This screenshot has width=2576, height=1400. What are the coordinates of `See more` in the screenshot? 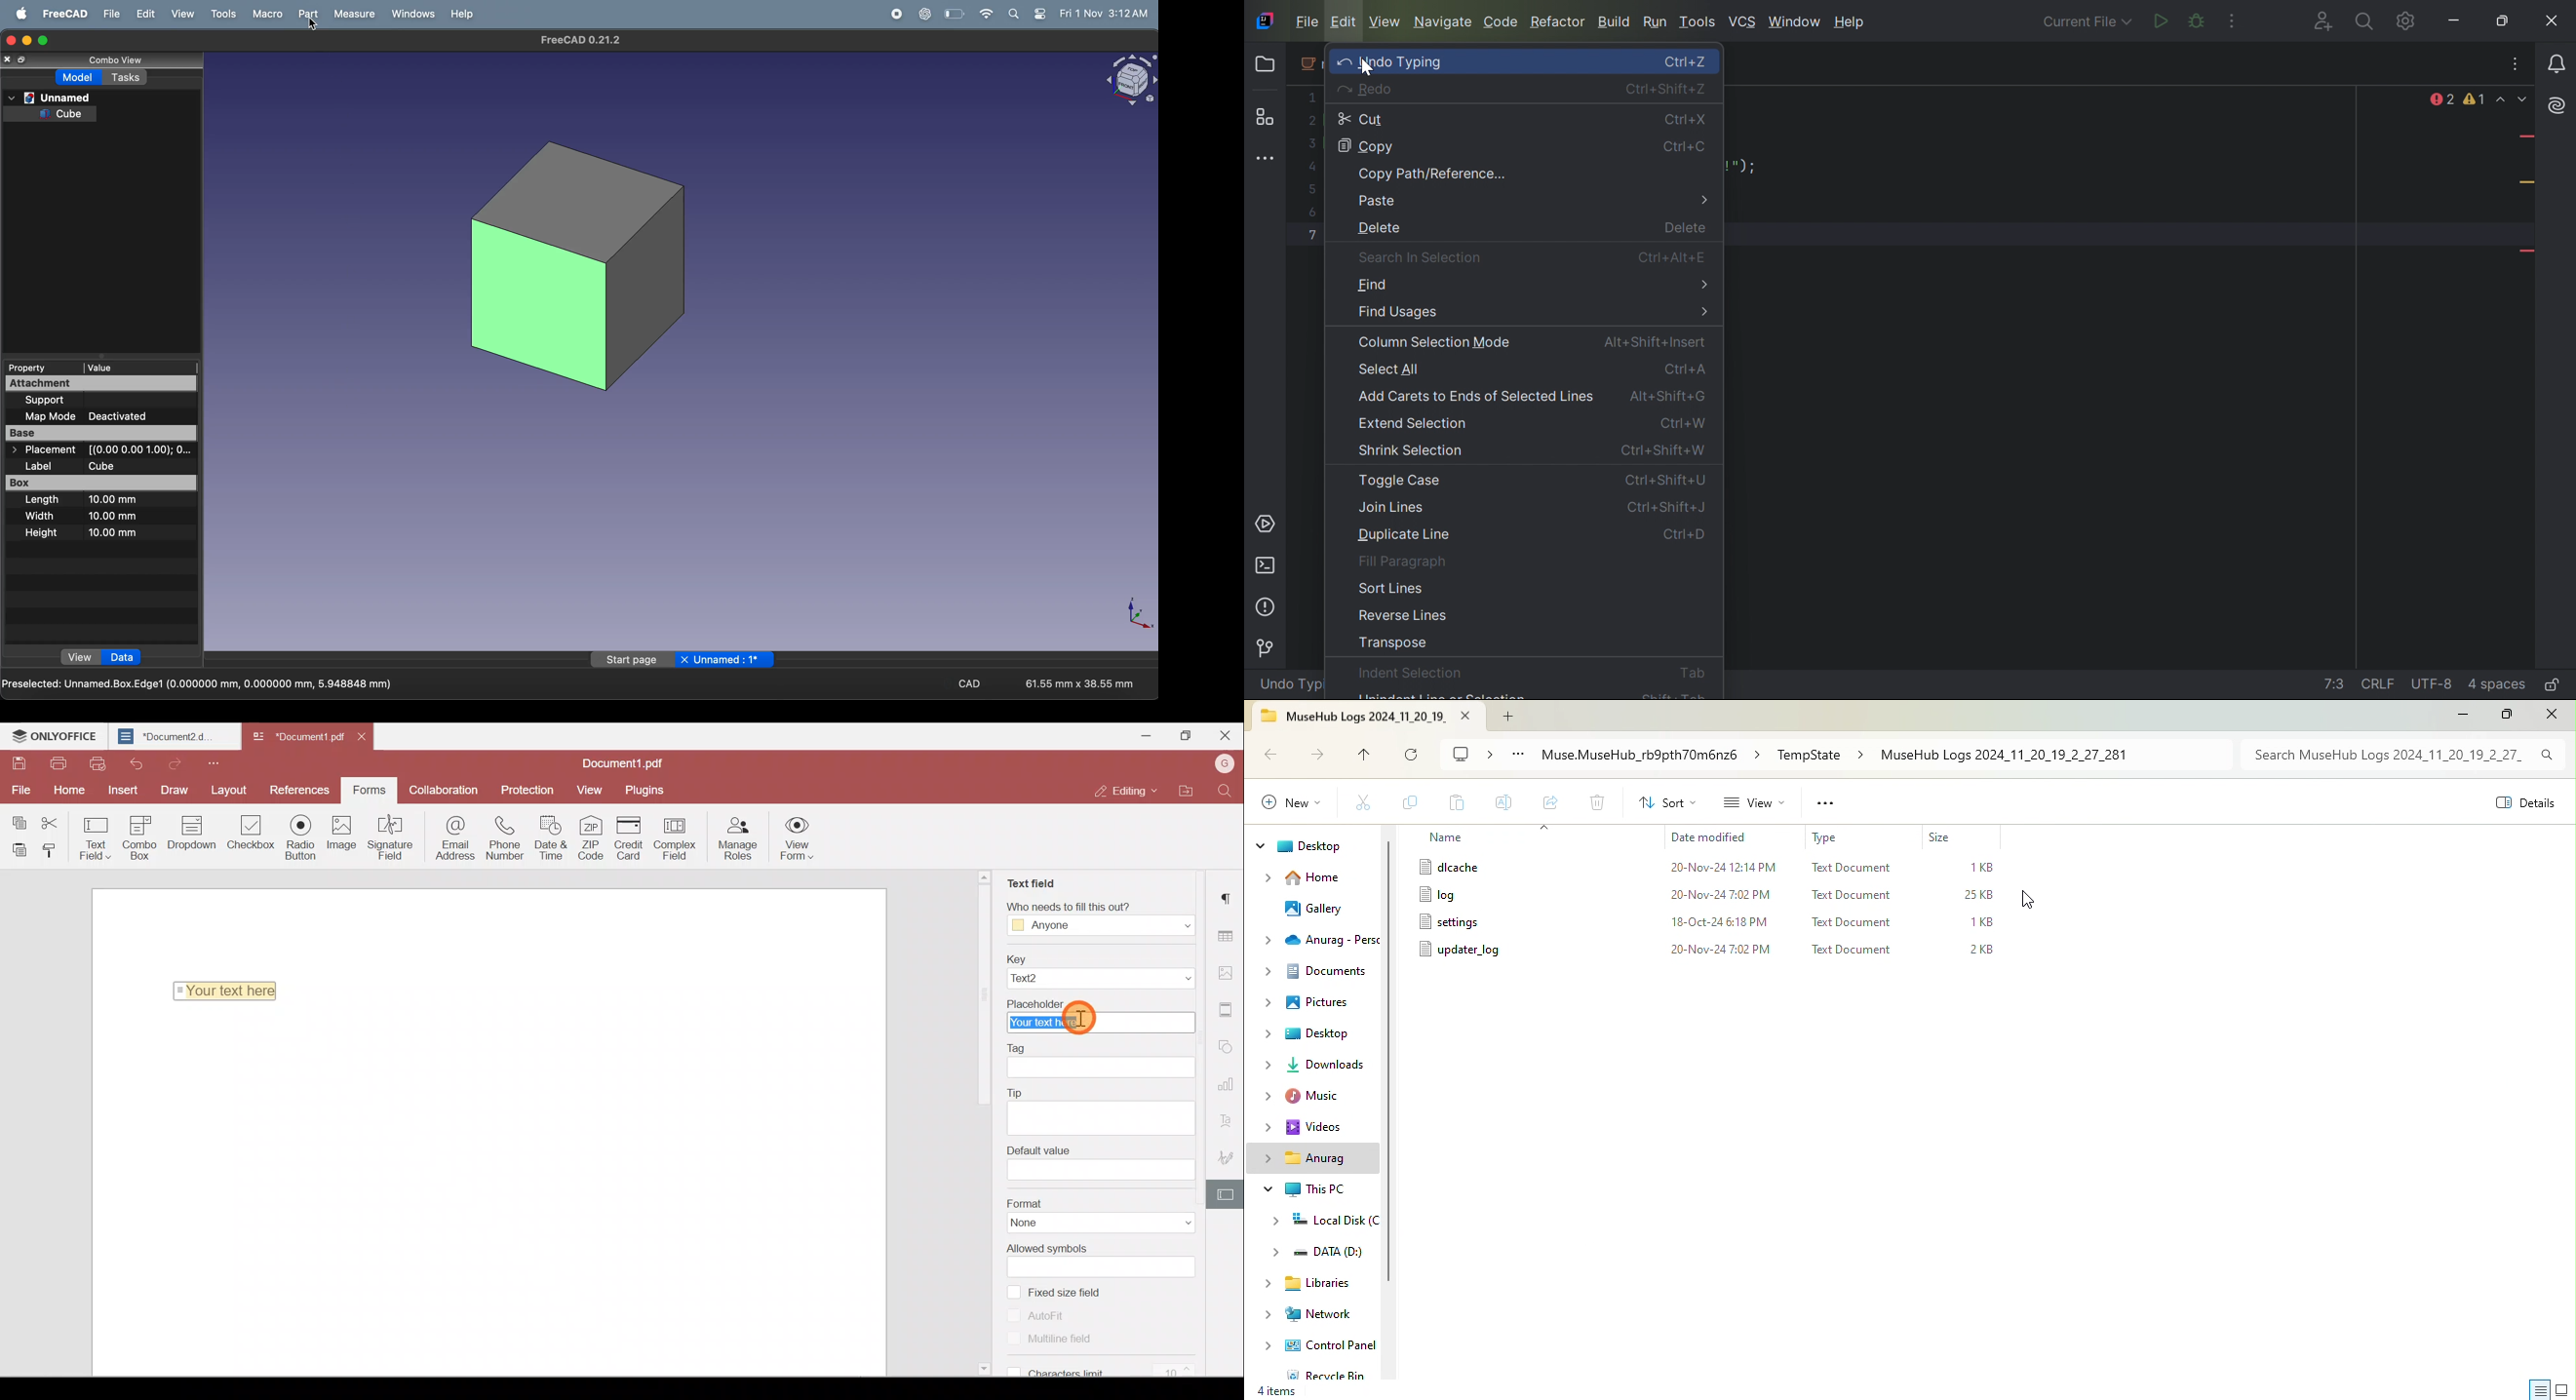 It's located at (1517, 753).